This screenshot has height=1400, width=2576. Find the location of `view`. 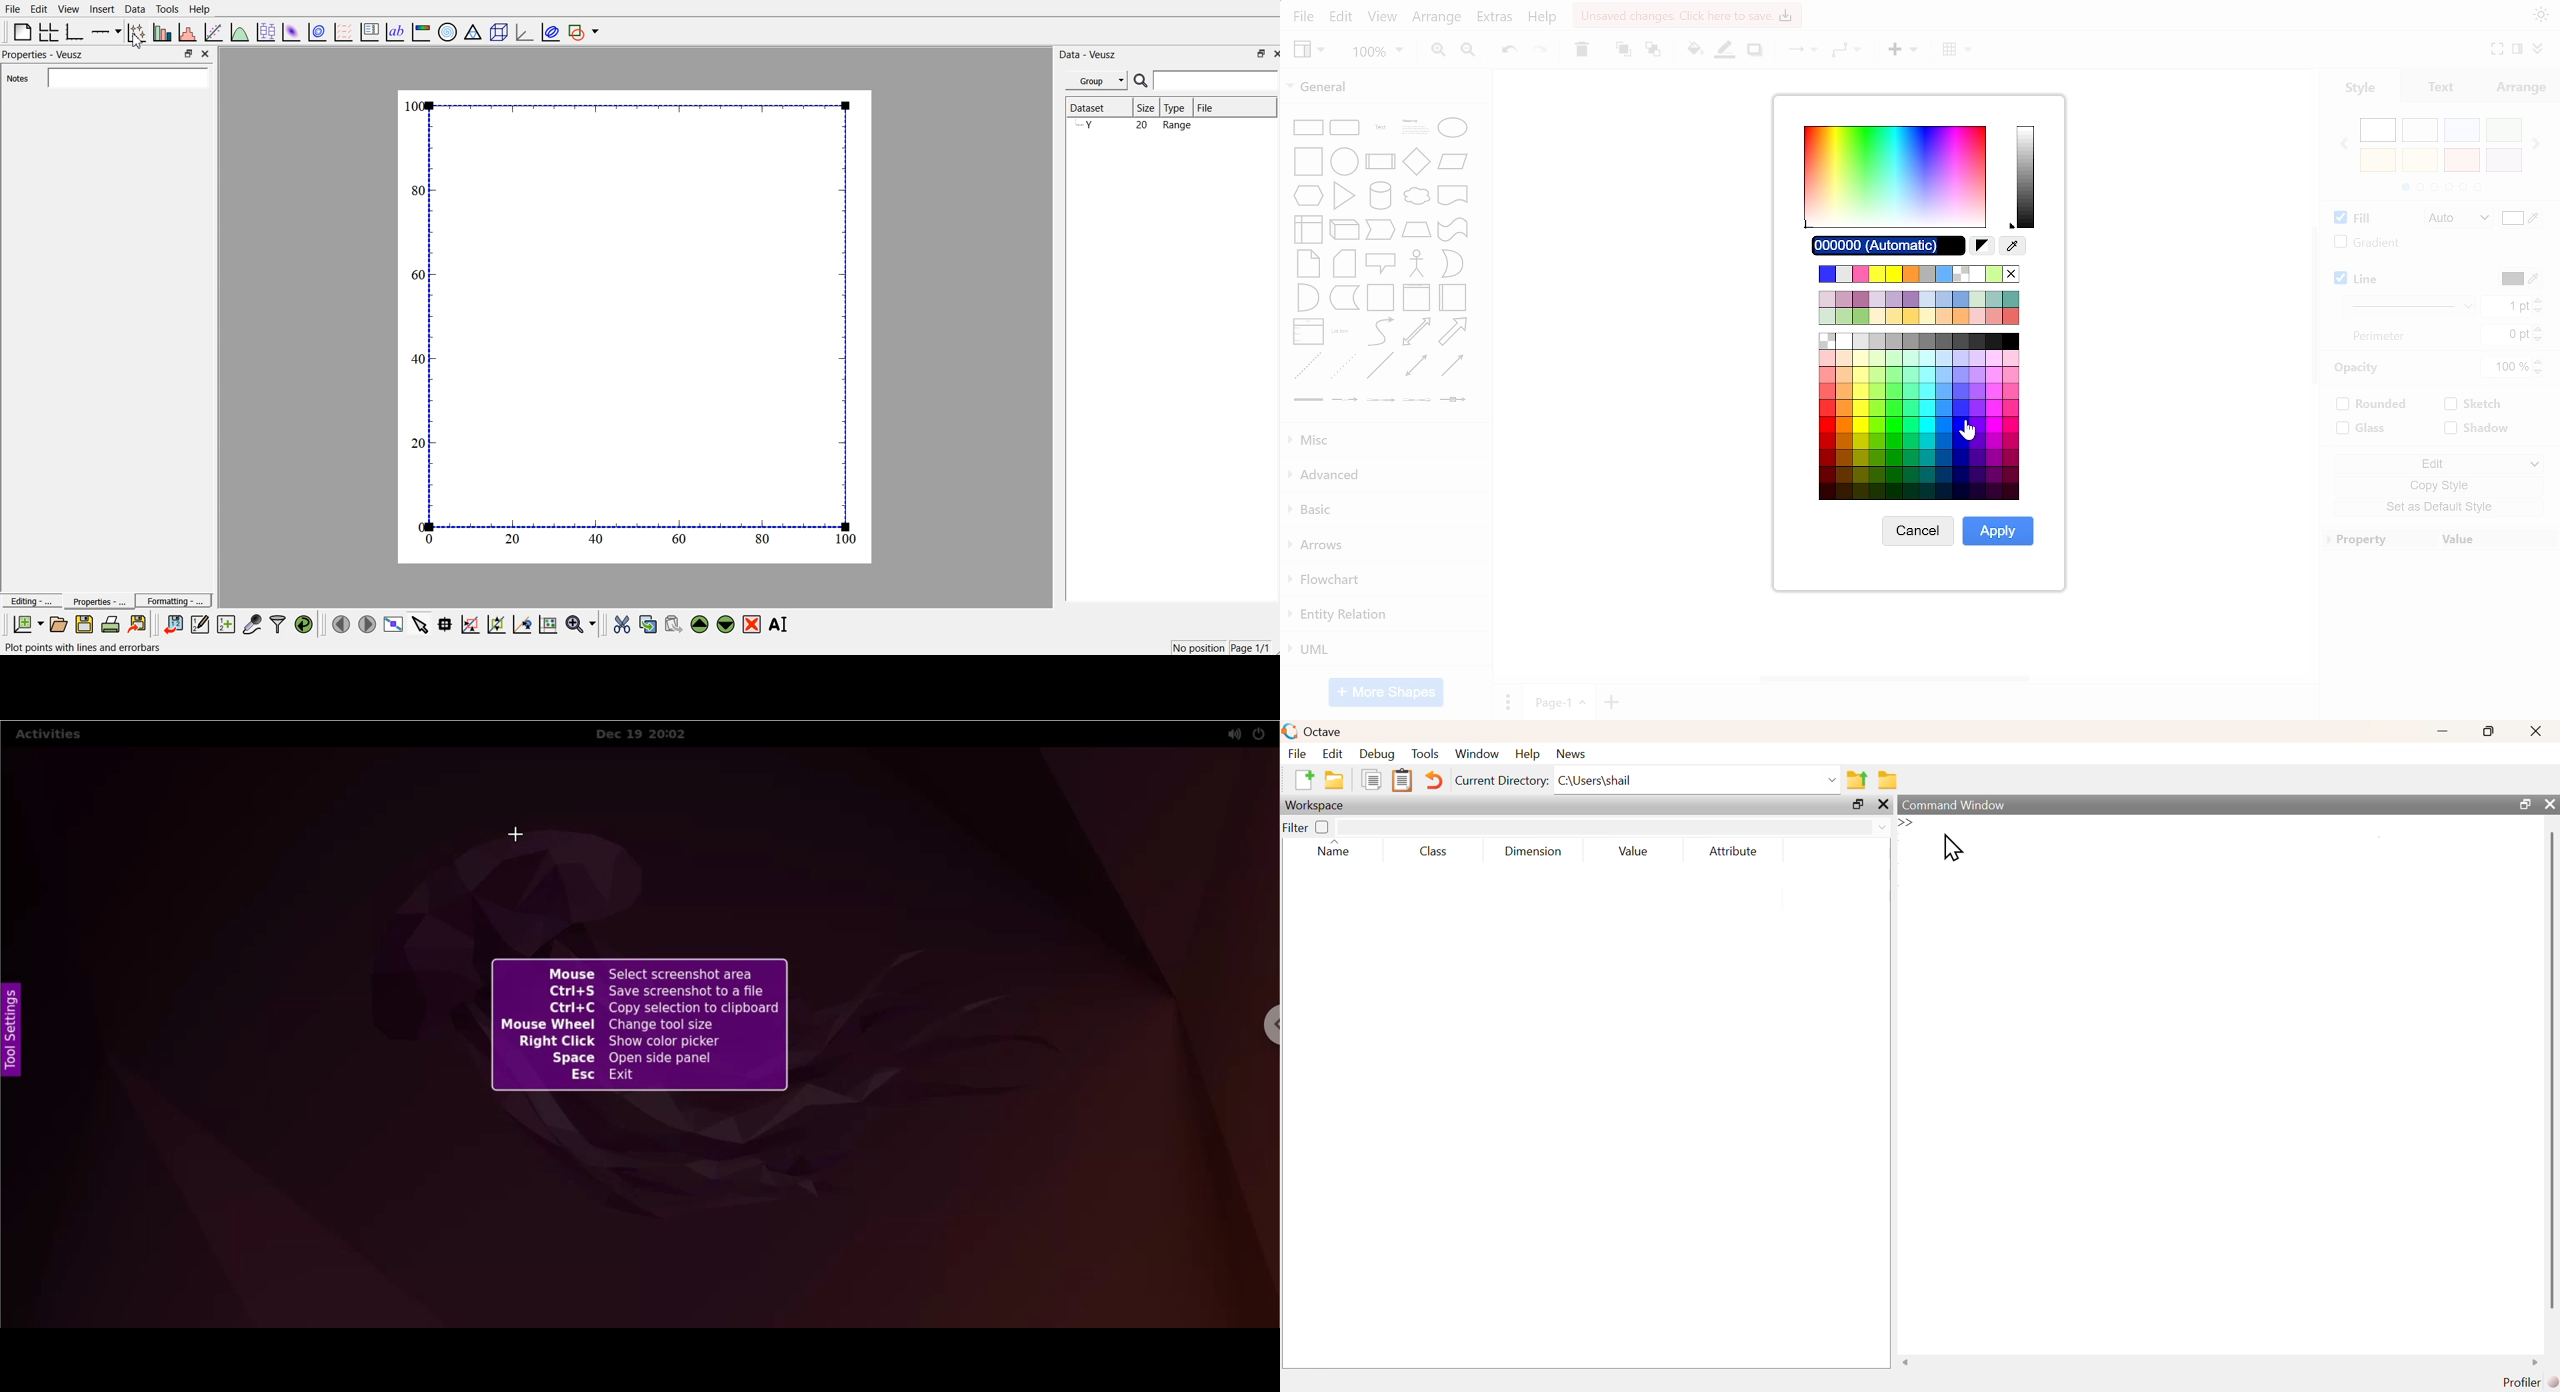

view is located at coordinates (1382, 19).